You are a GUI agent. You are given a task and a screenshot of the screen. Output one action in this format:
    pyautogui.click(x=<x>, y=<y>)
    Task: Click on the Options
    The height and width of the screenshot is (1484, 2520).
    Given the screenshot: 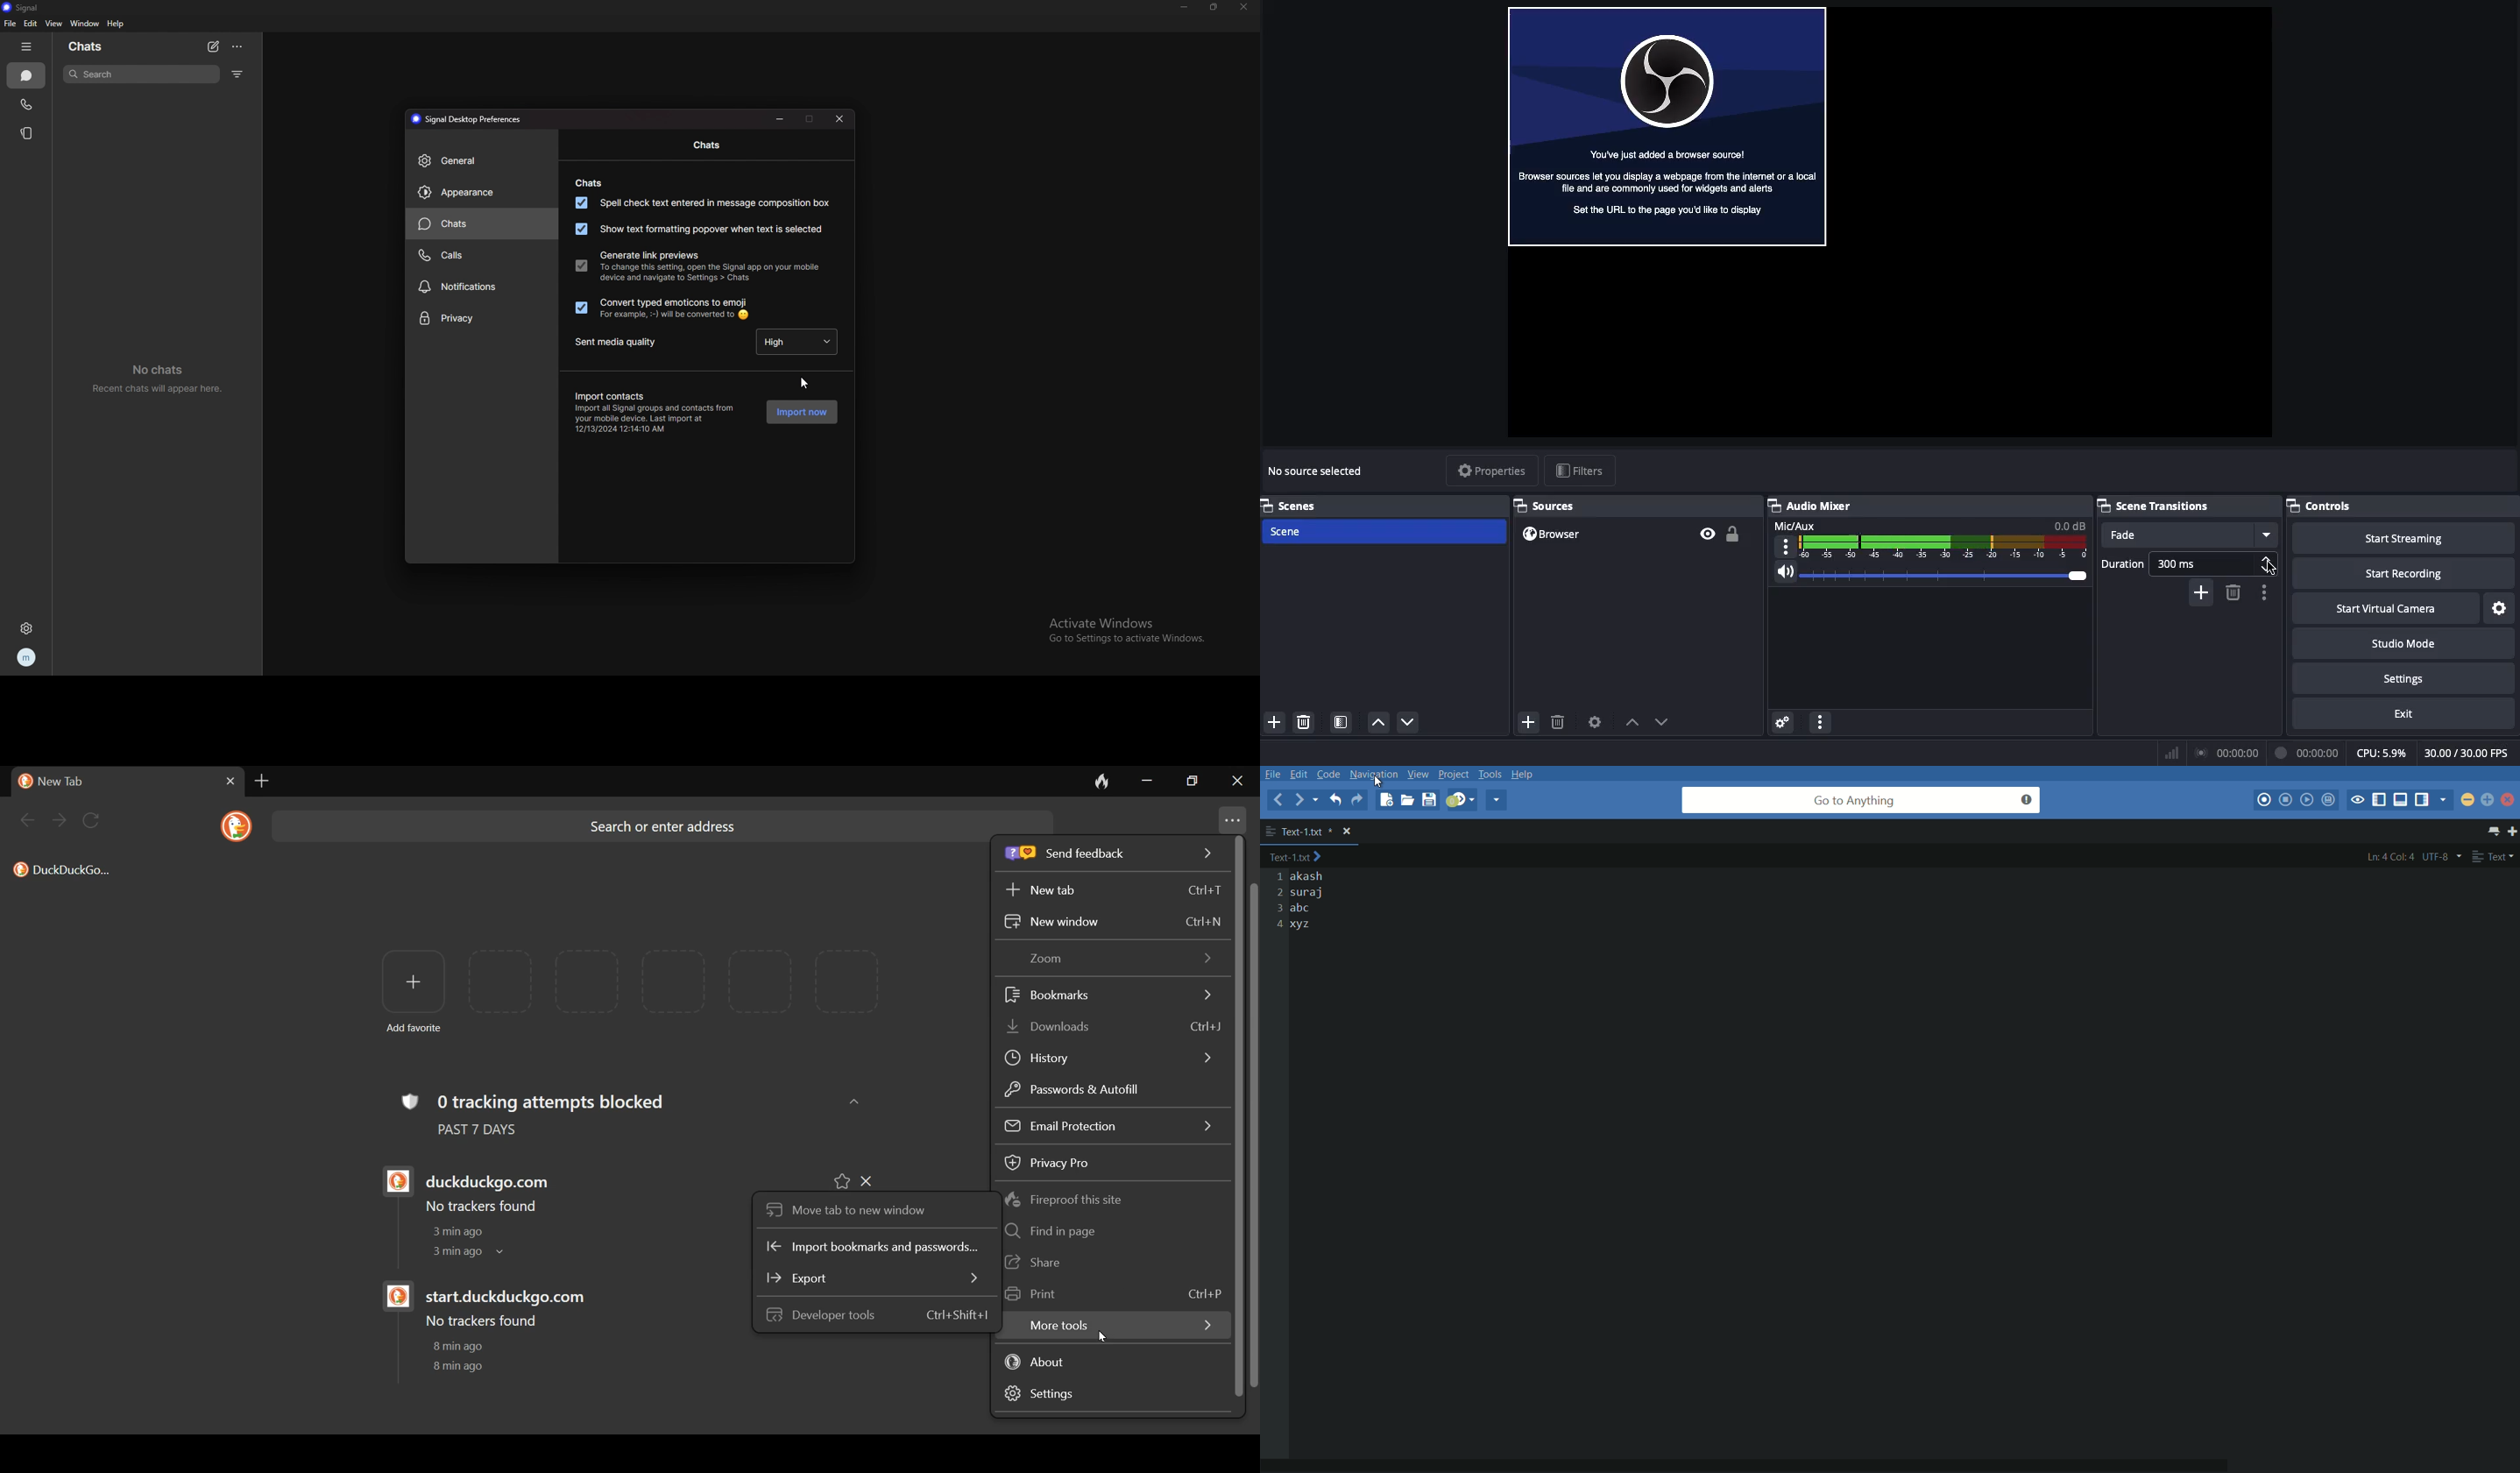 What is the action you would take?
    pyautogui.click(x=1821, y=723)
    